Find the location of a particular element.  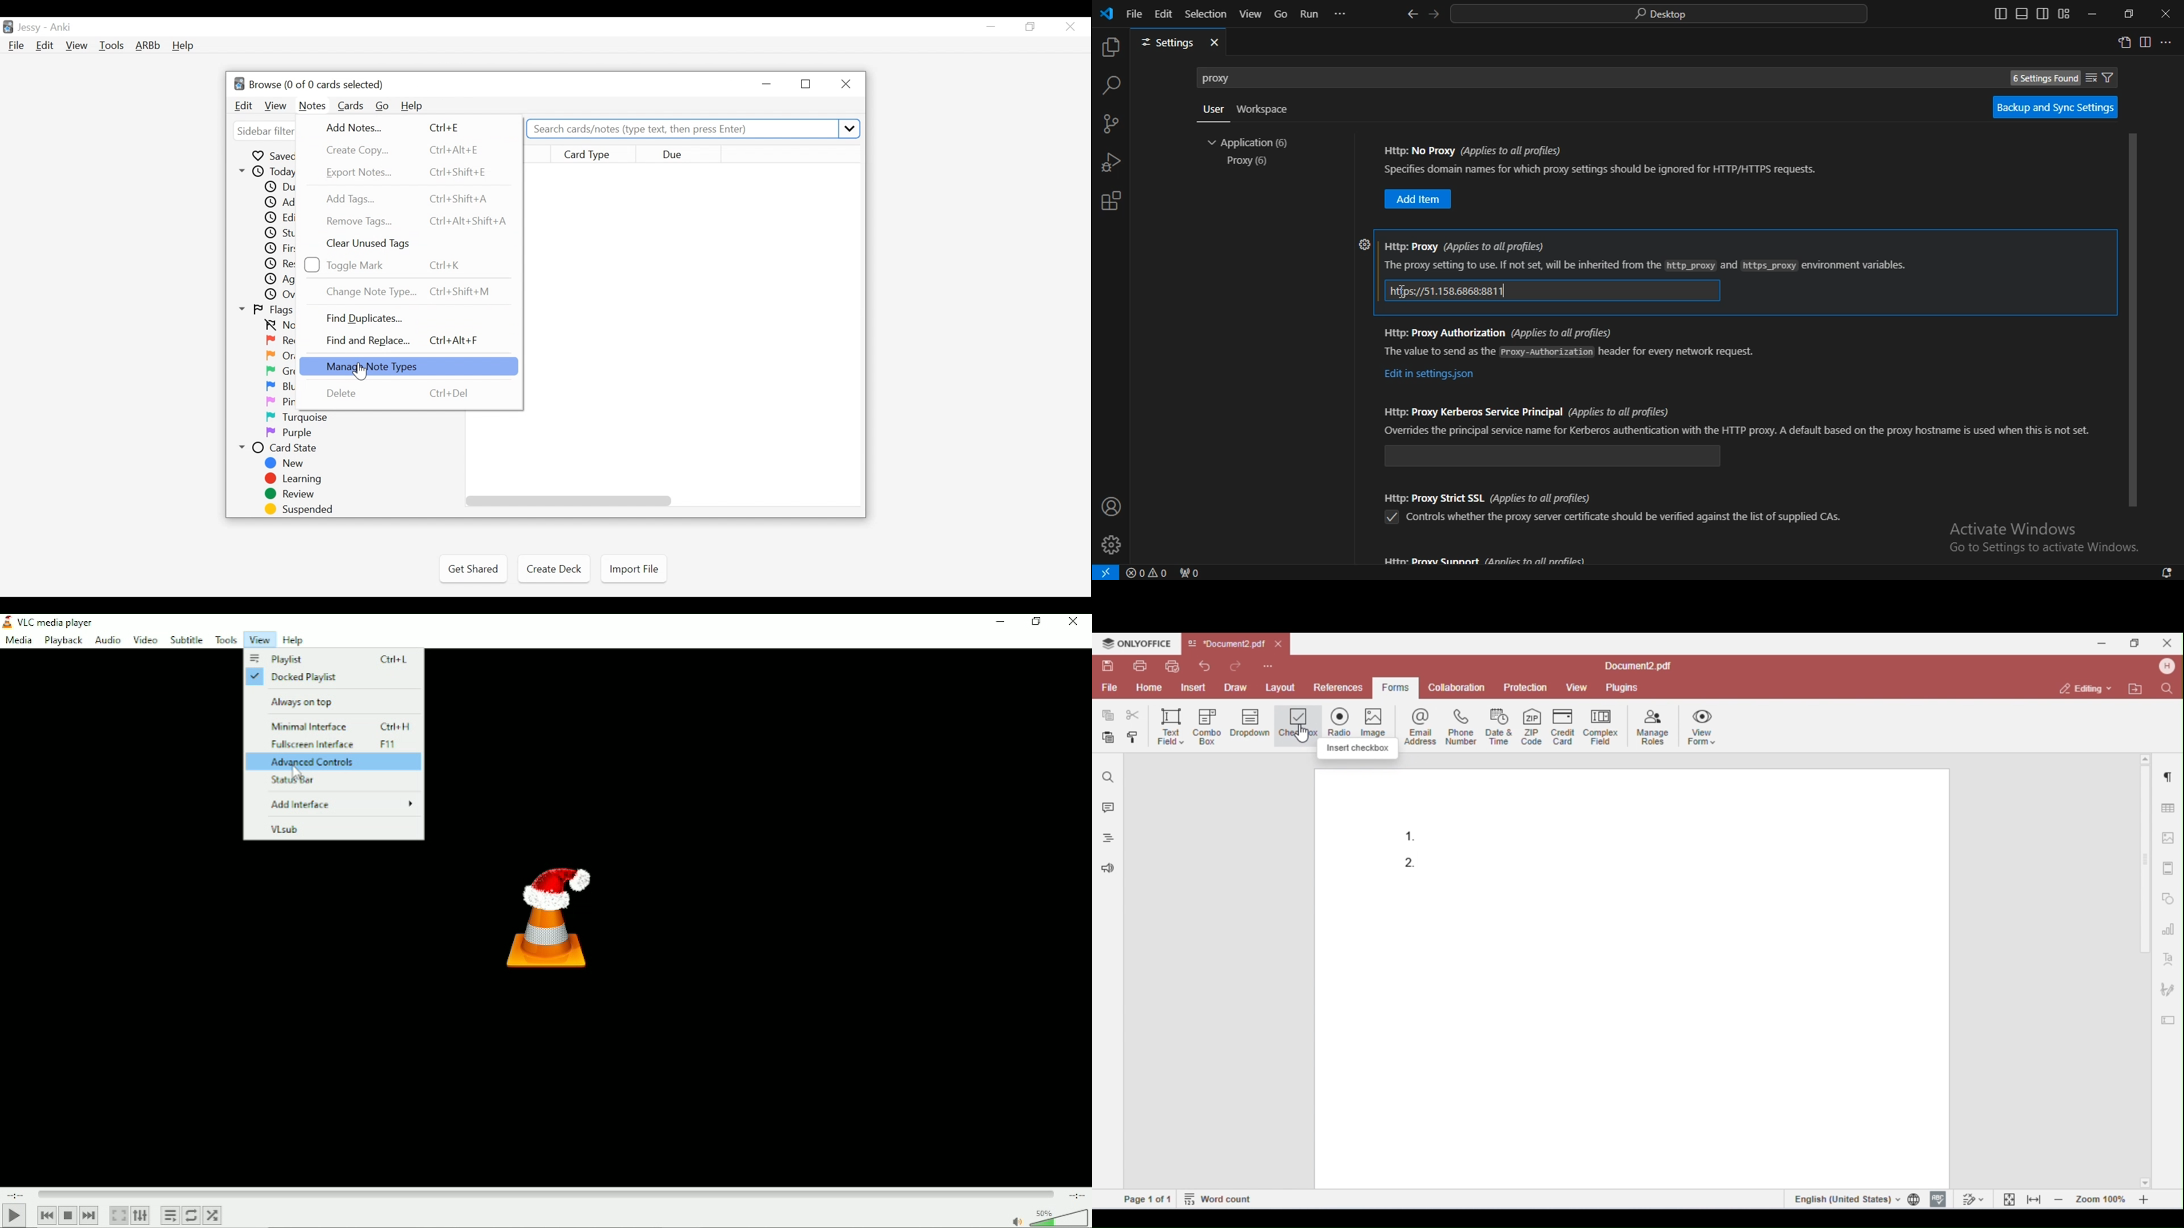

Review is located at coordinates (296, 494).